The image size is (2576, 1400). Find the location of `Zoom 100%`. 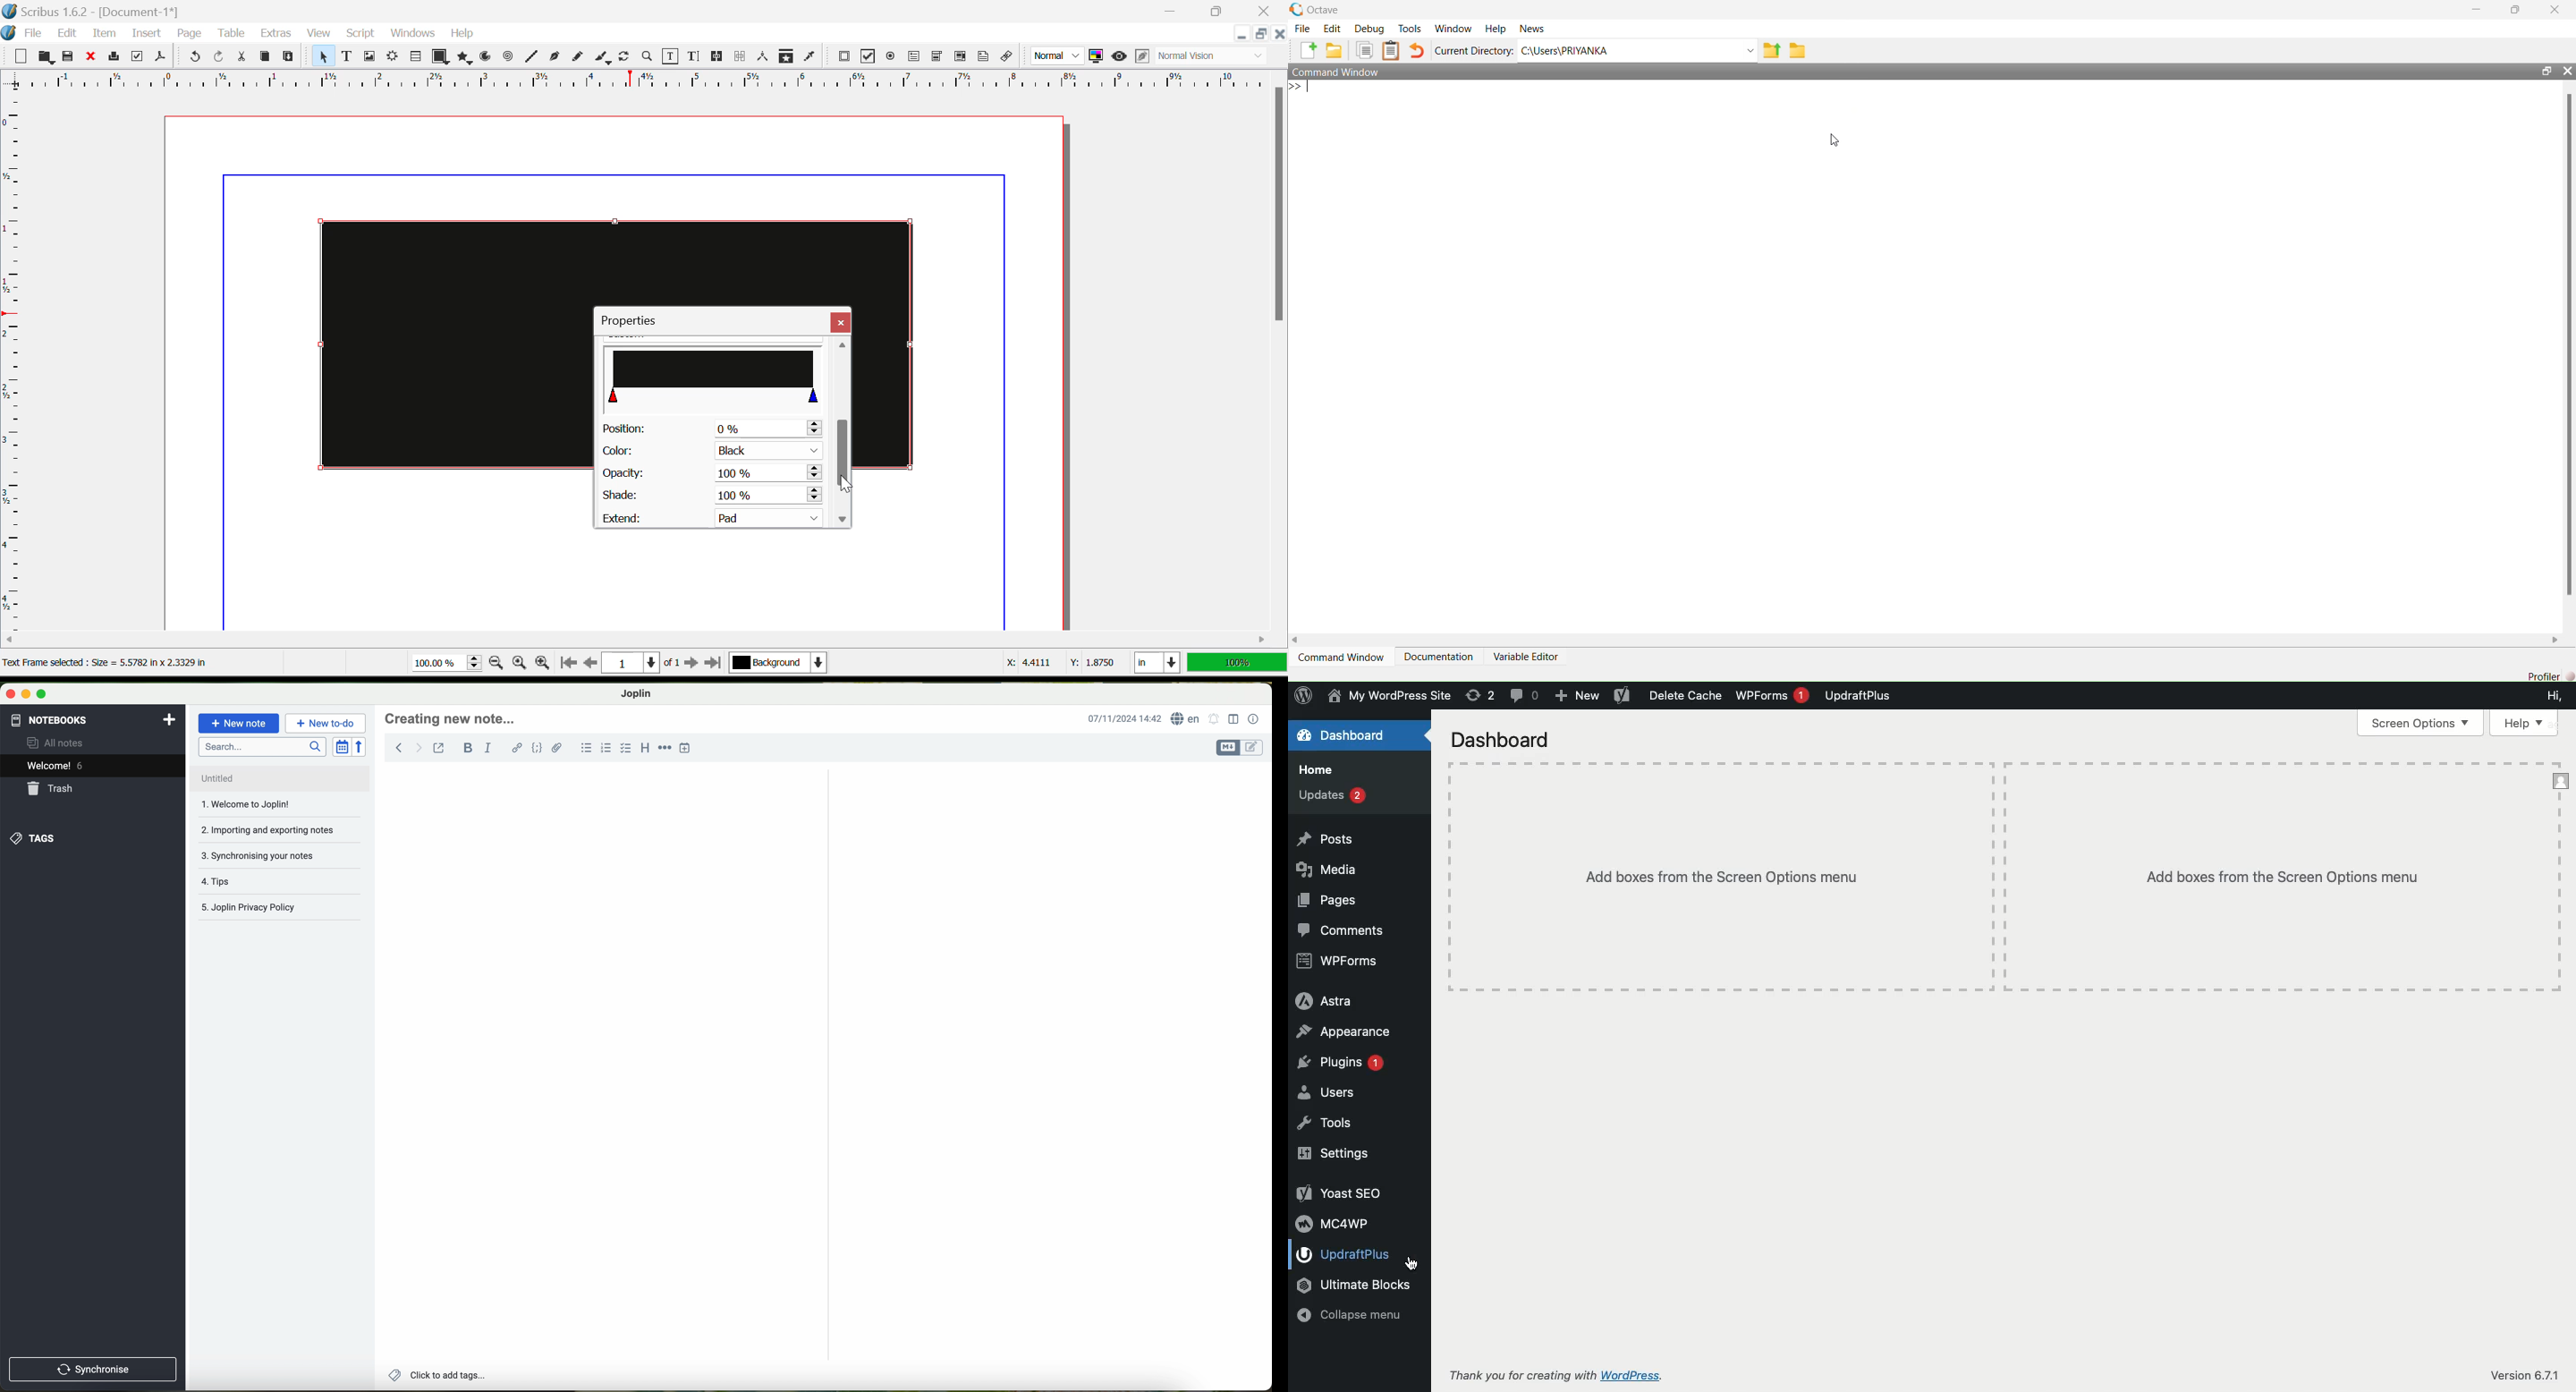

Zoom 100% is located at coordinates (447, 665).